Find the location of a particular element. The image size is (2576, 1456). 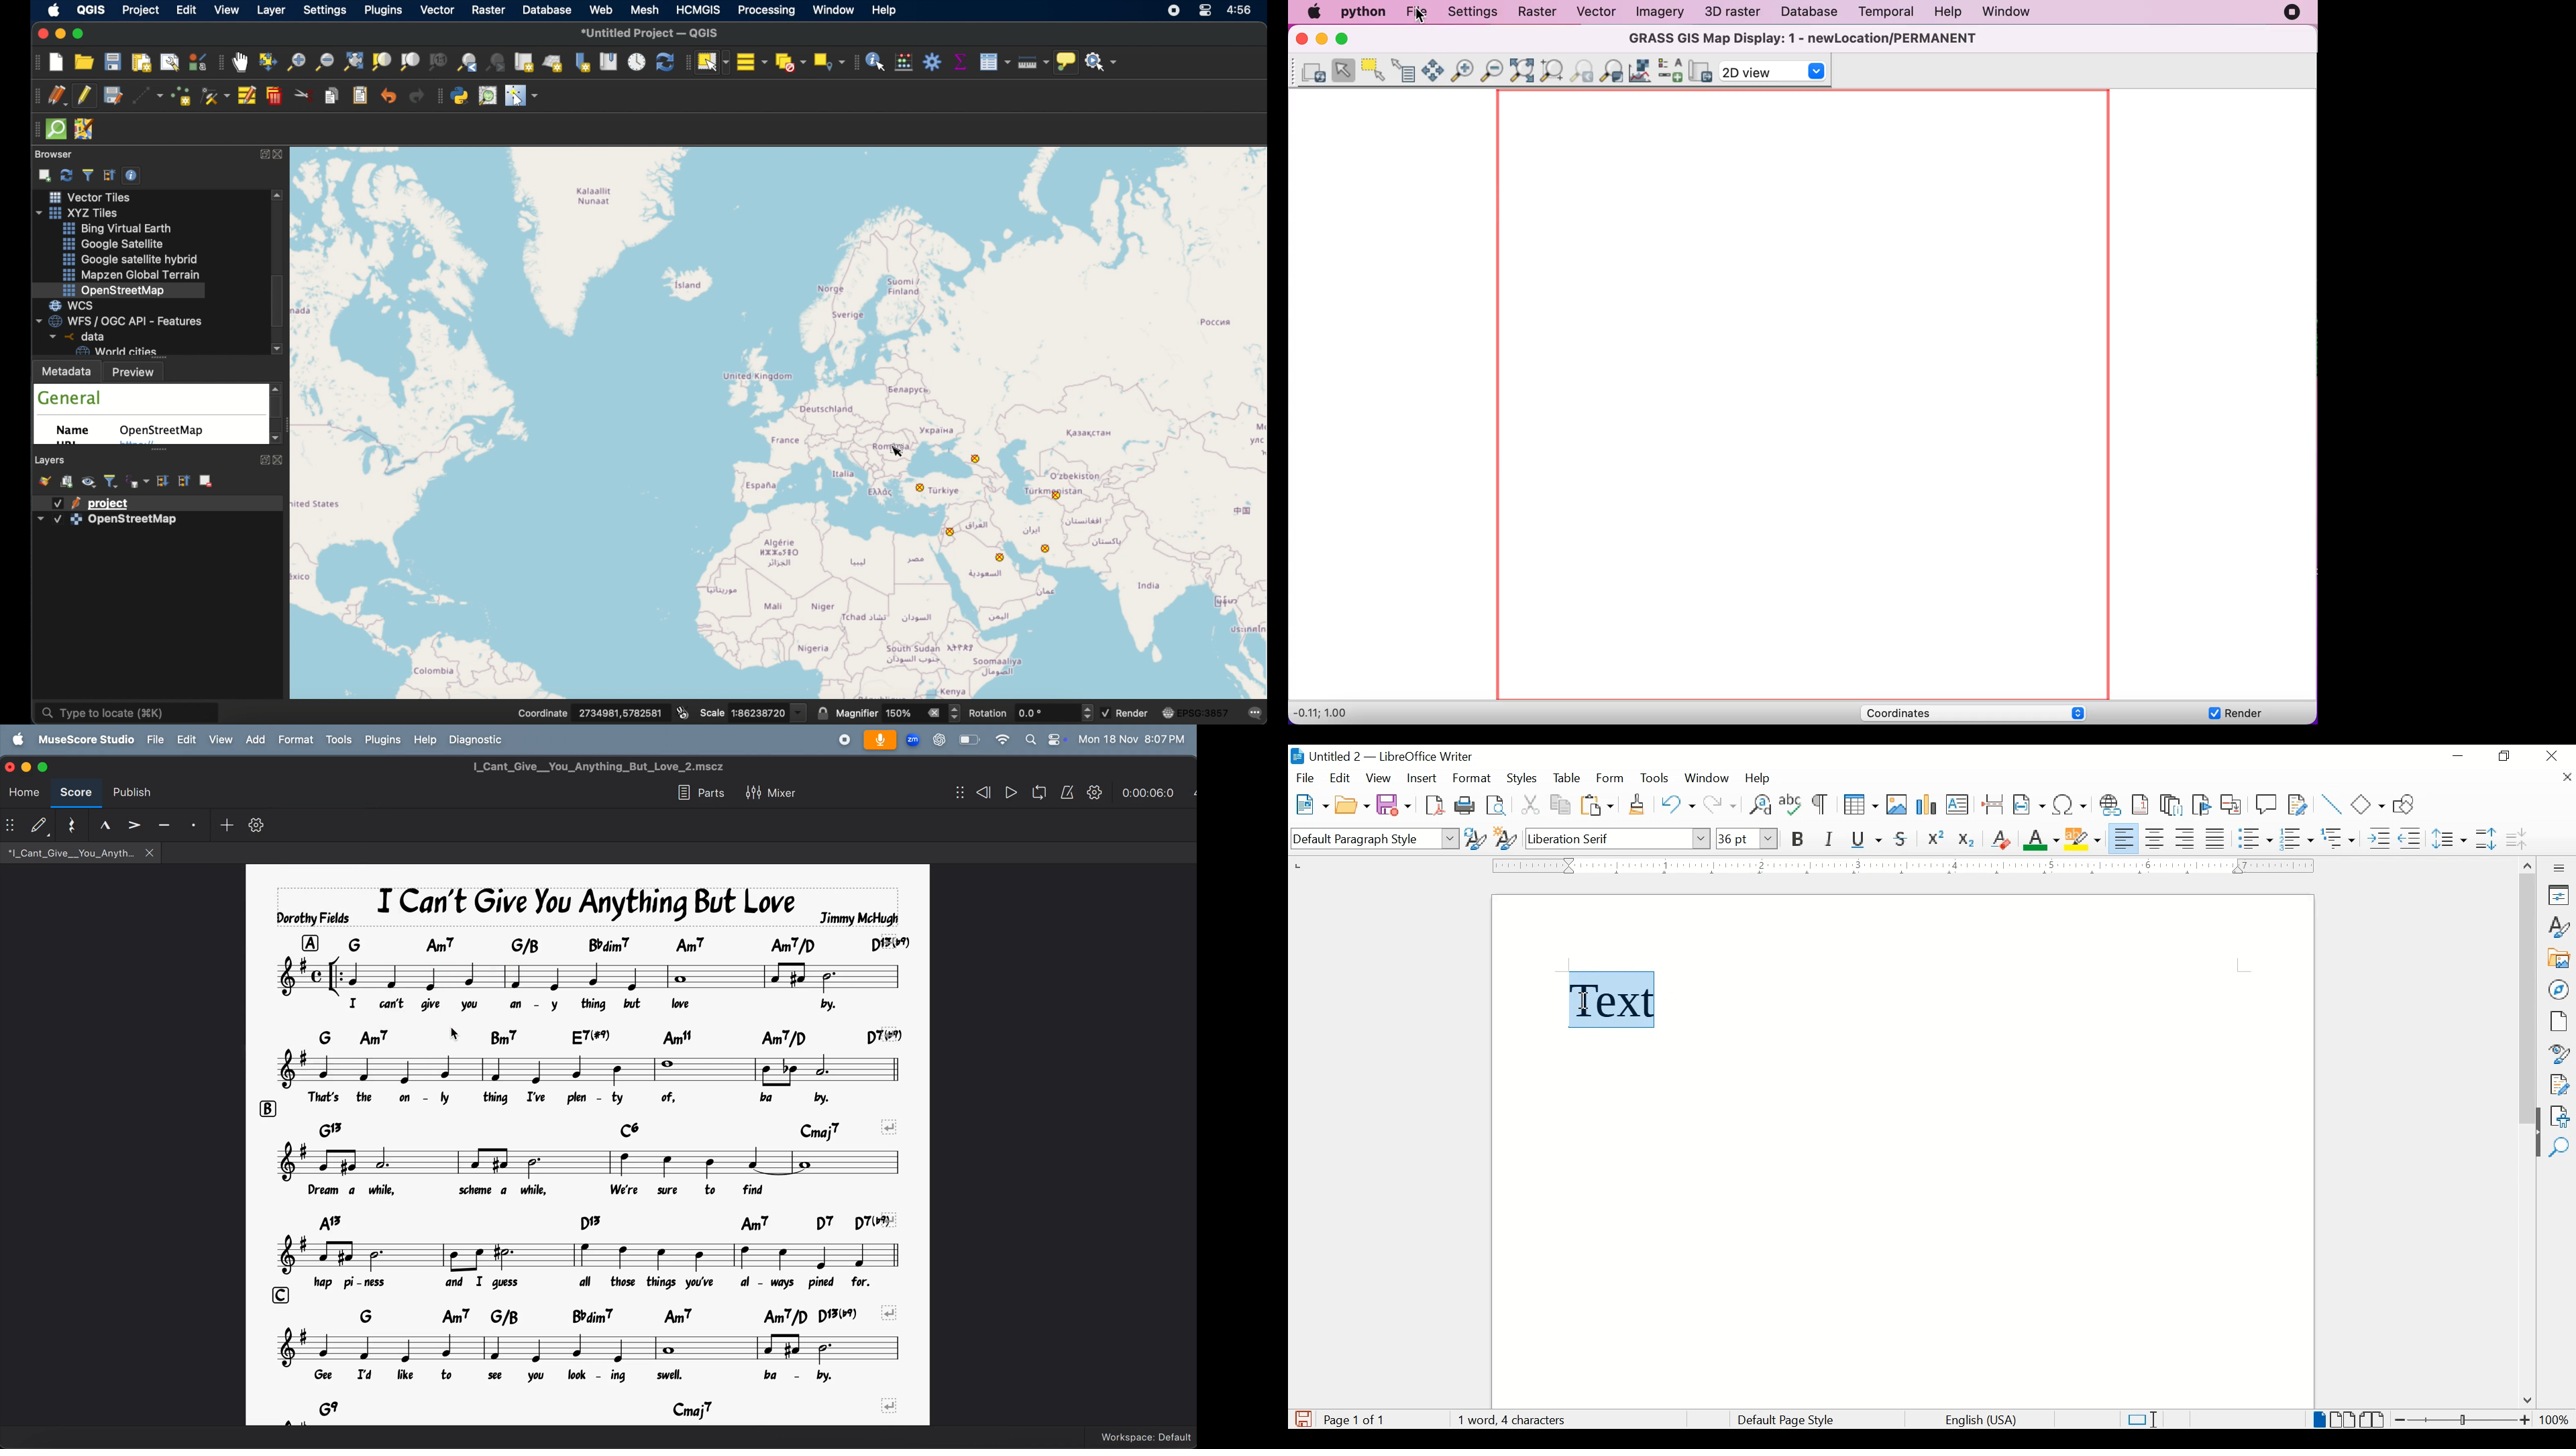

expand is located at coordinates (261, 154).